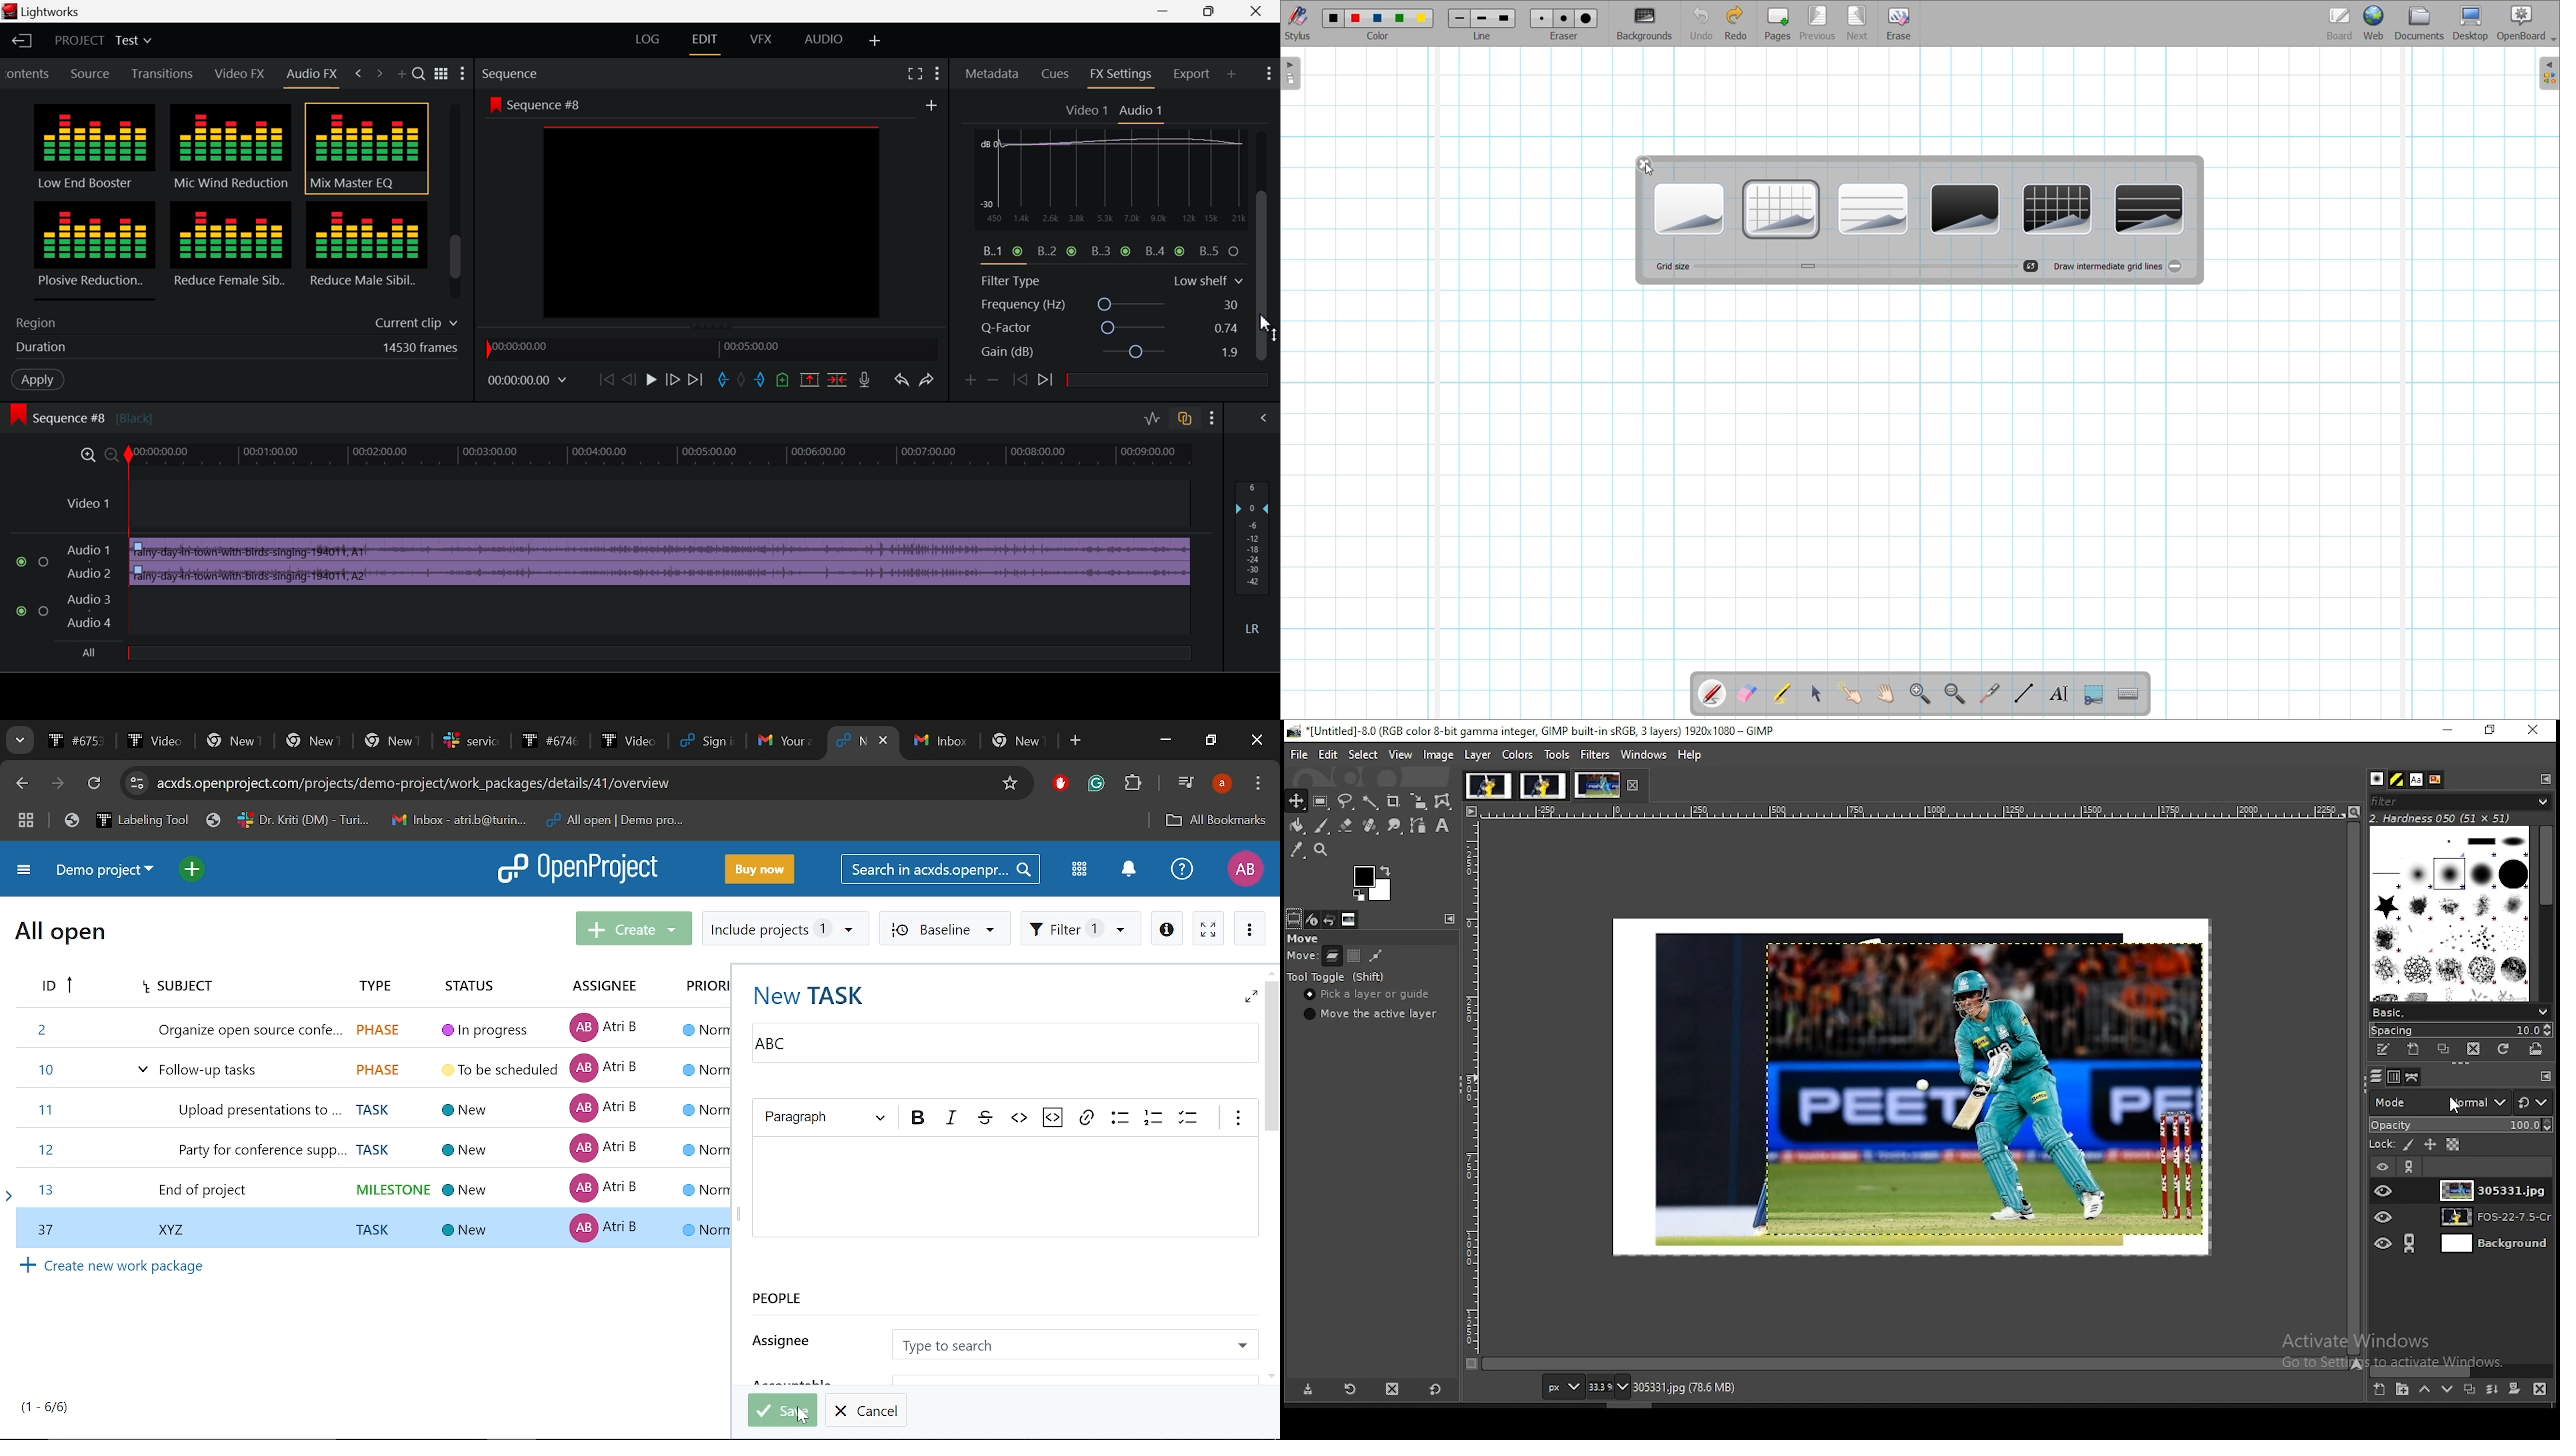 The image size is (2576, 1456). I want to click on Reduce Male Sibilance, so click(365, 249).